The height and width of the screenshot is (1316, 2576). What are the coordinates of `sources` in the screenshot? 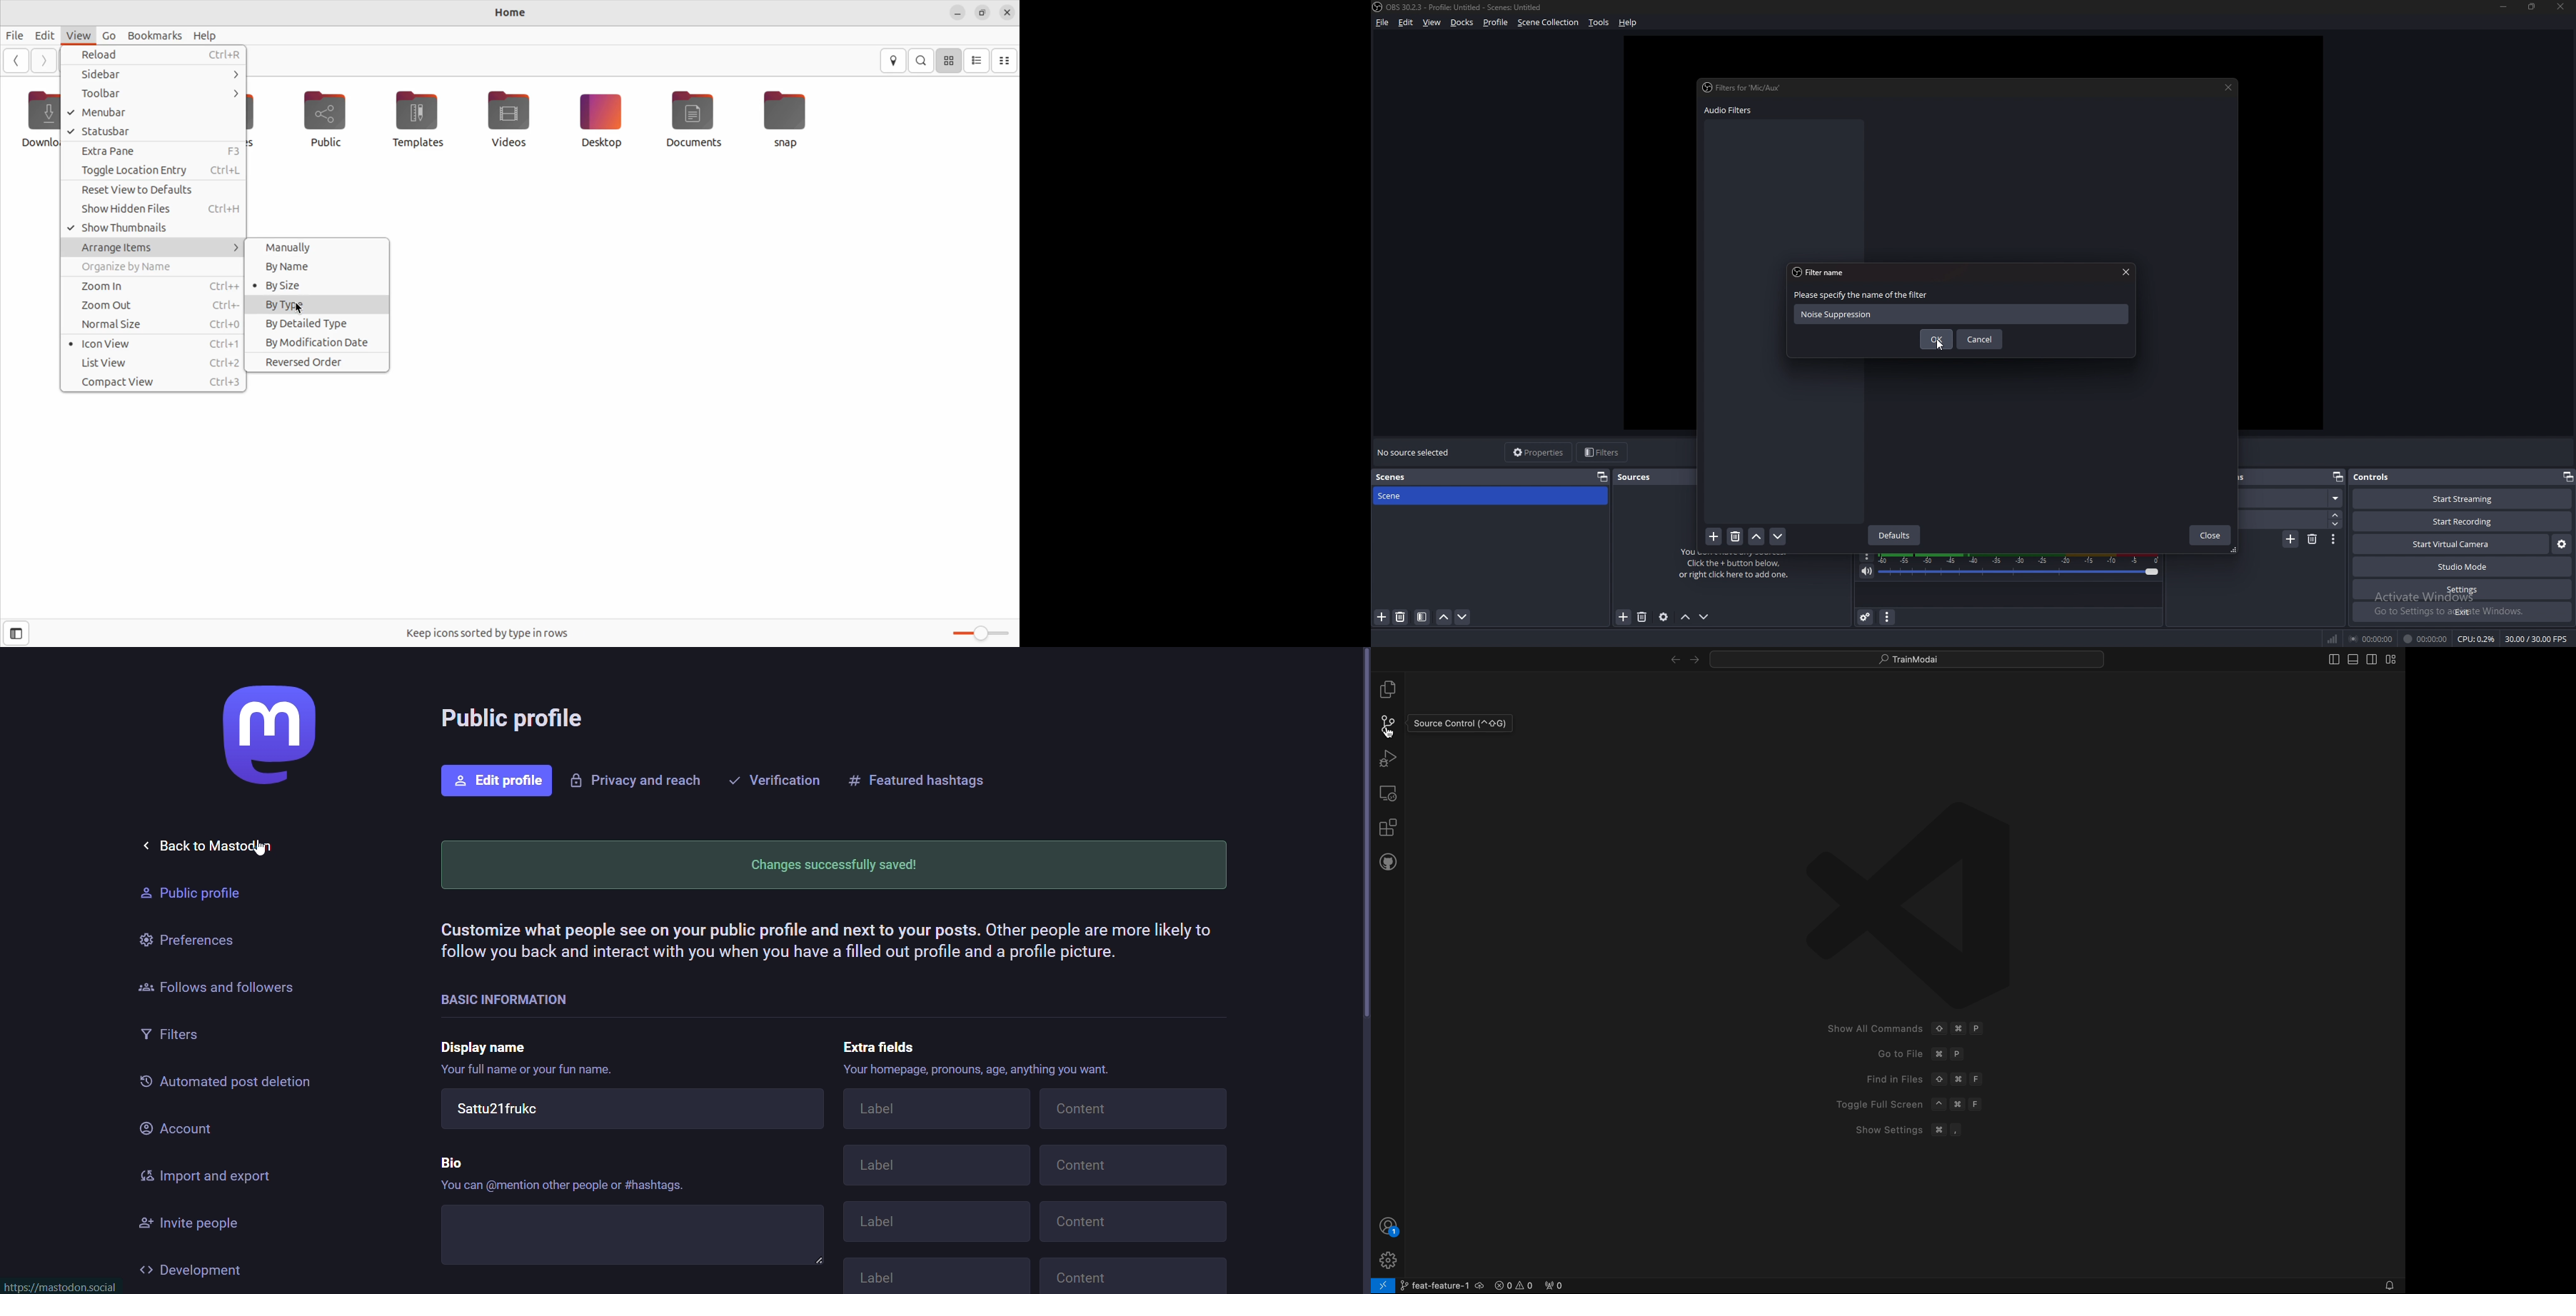 It's located at (1643, 476).